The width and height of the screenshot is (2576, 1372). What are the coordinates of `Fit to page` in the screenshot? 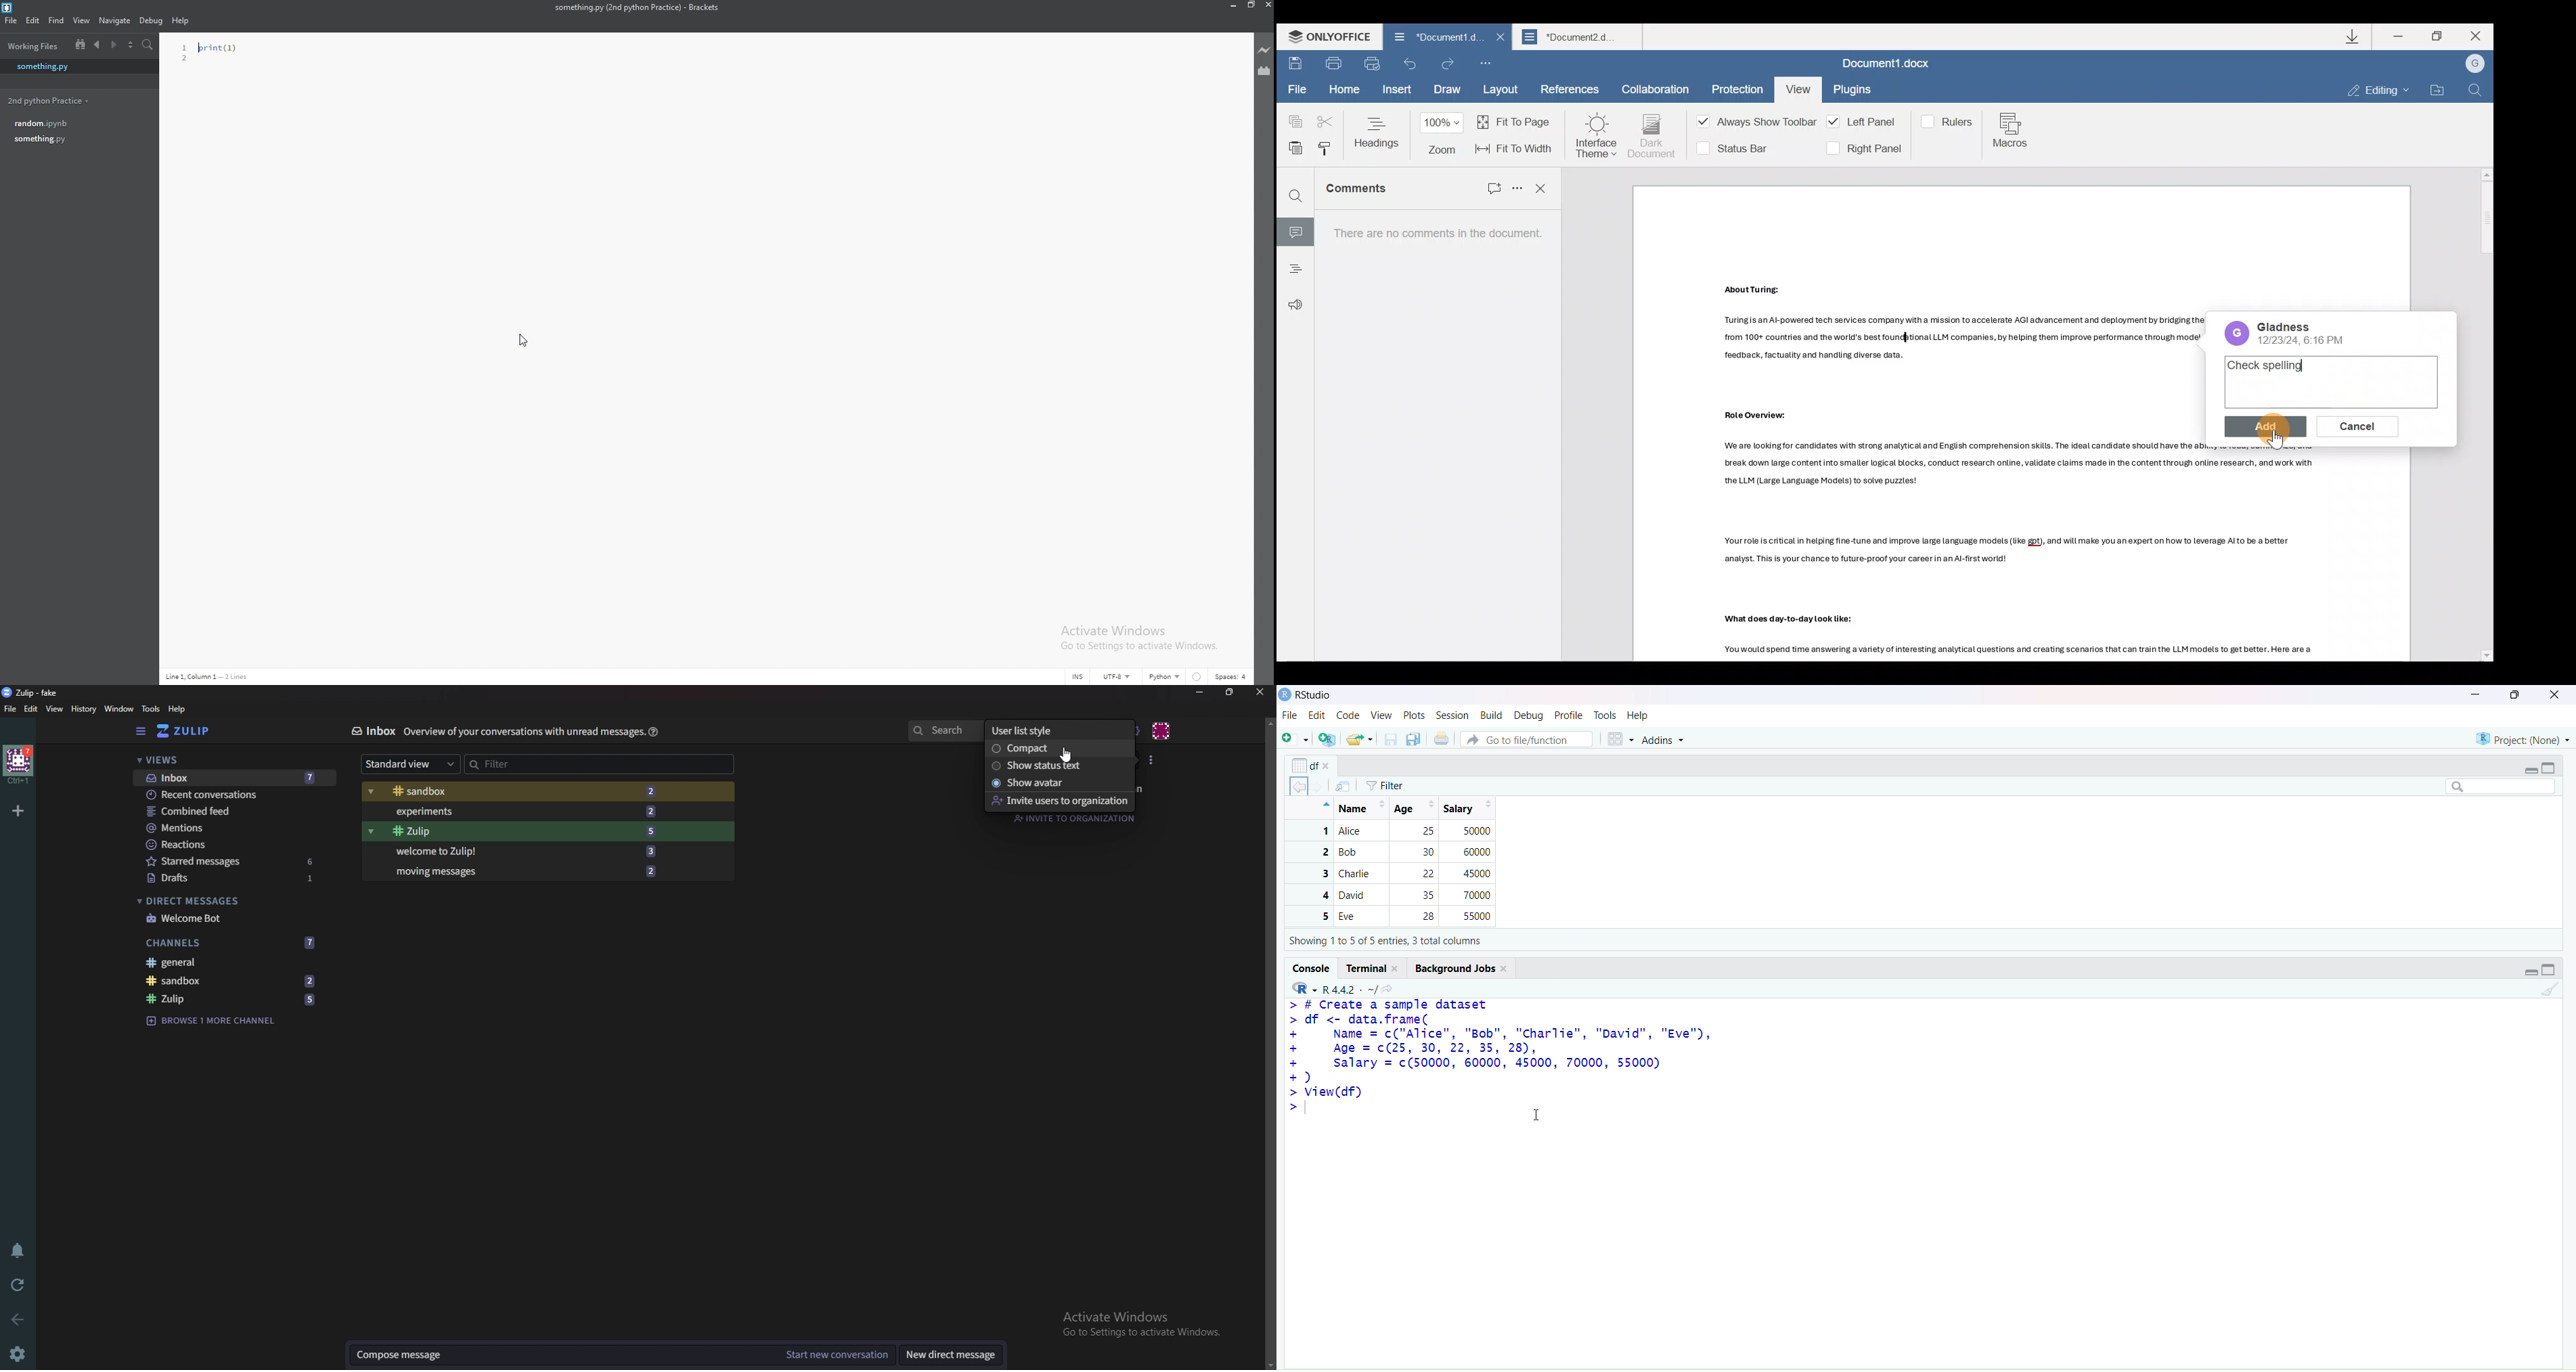 It's located at (1516, 121).